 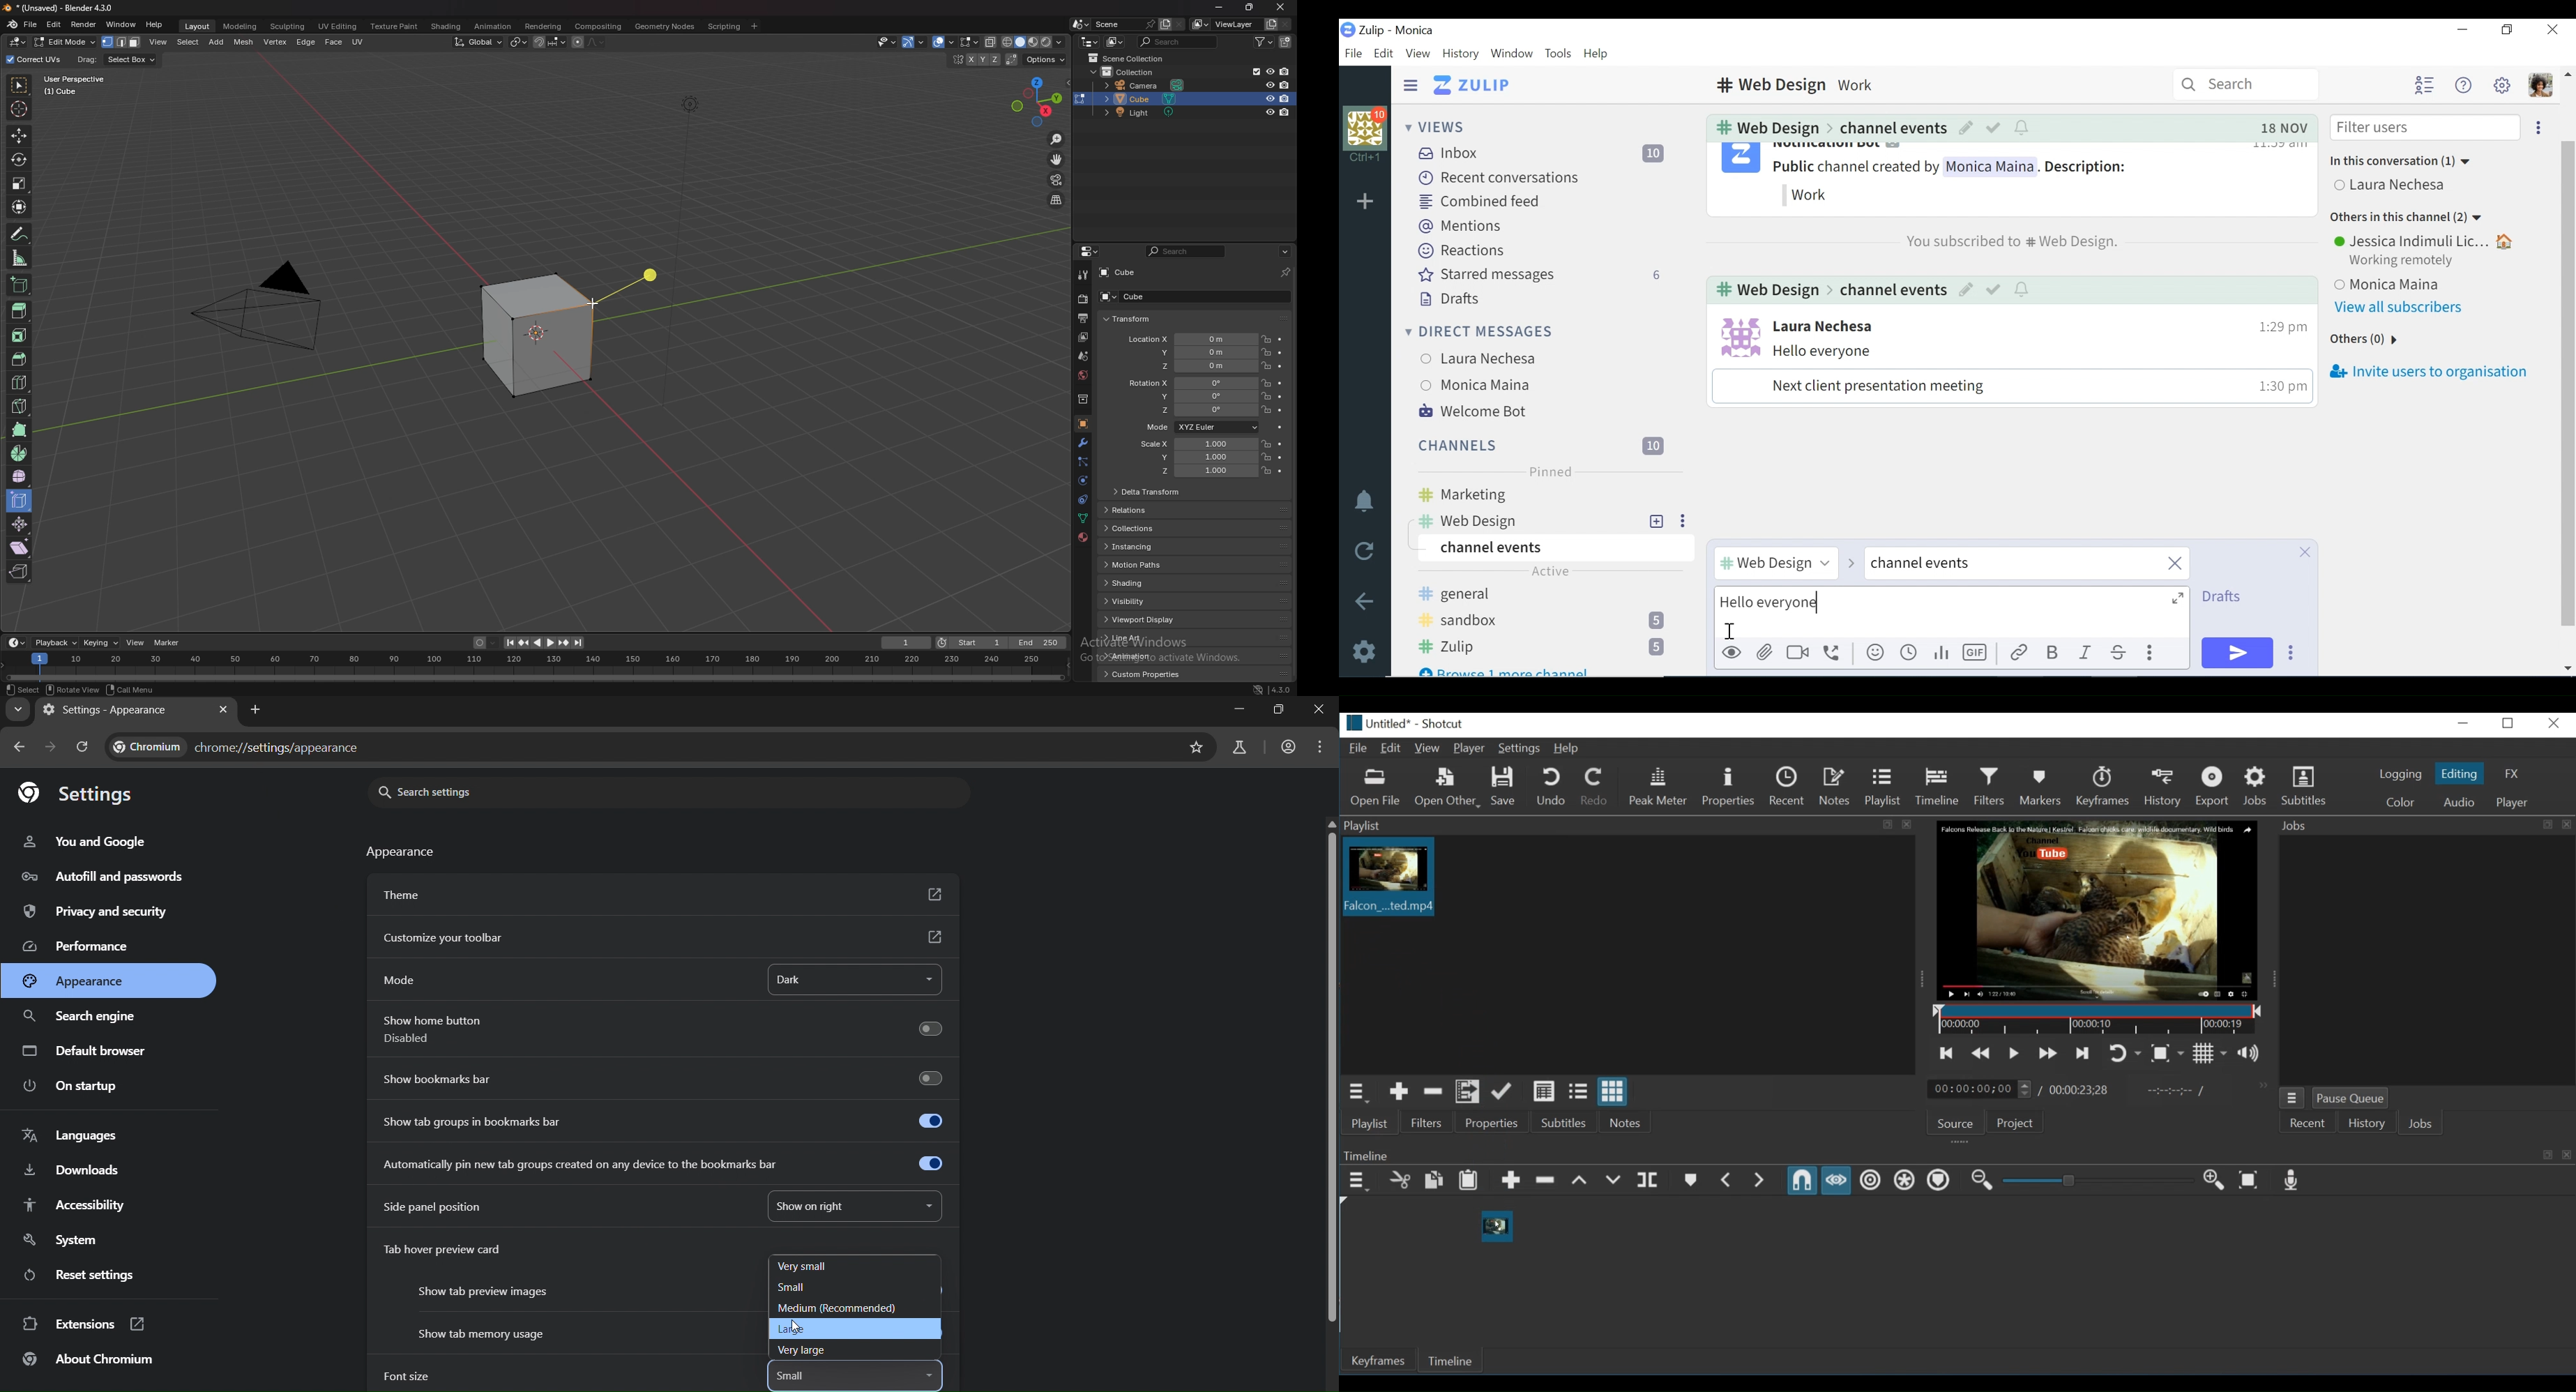 I want to click on Go to Home View (inbox), so click(x=1474, y=86).